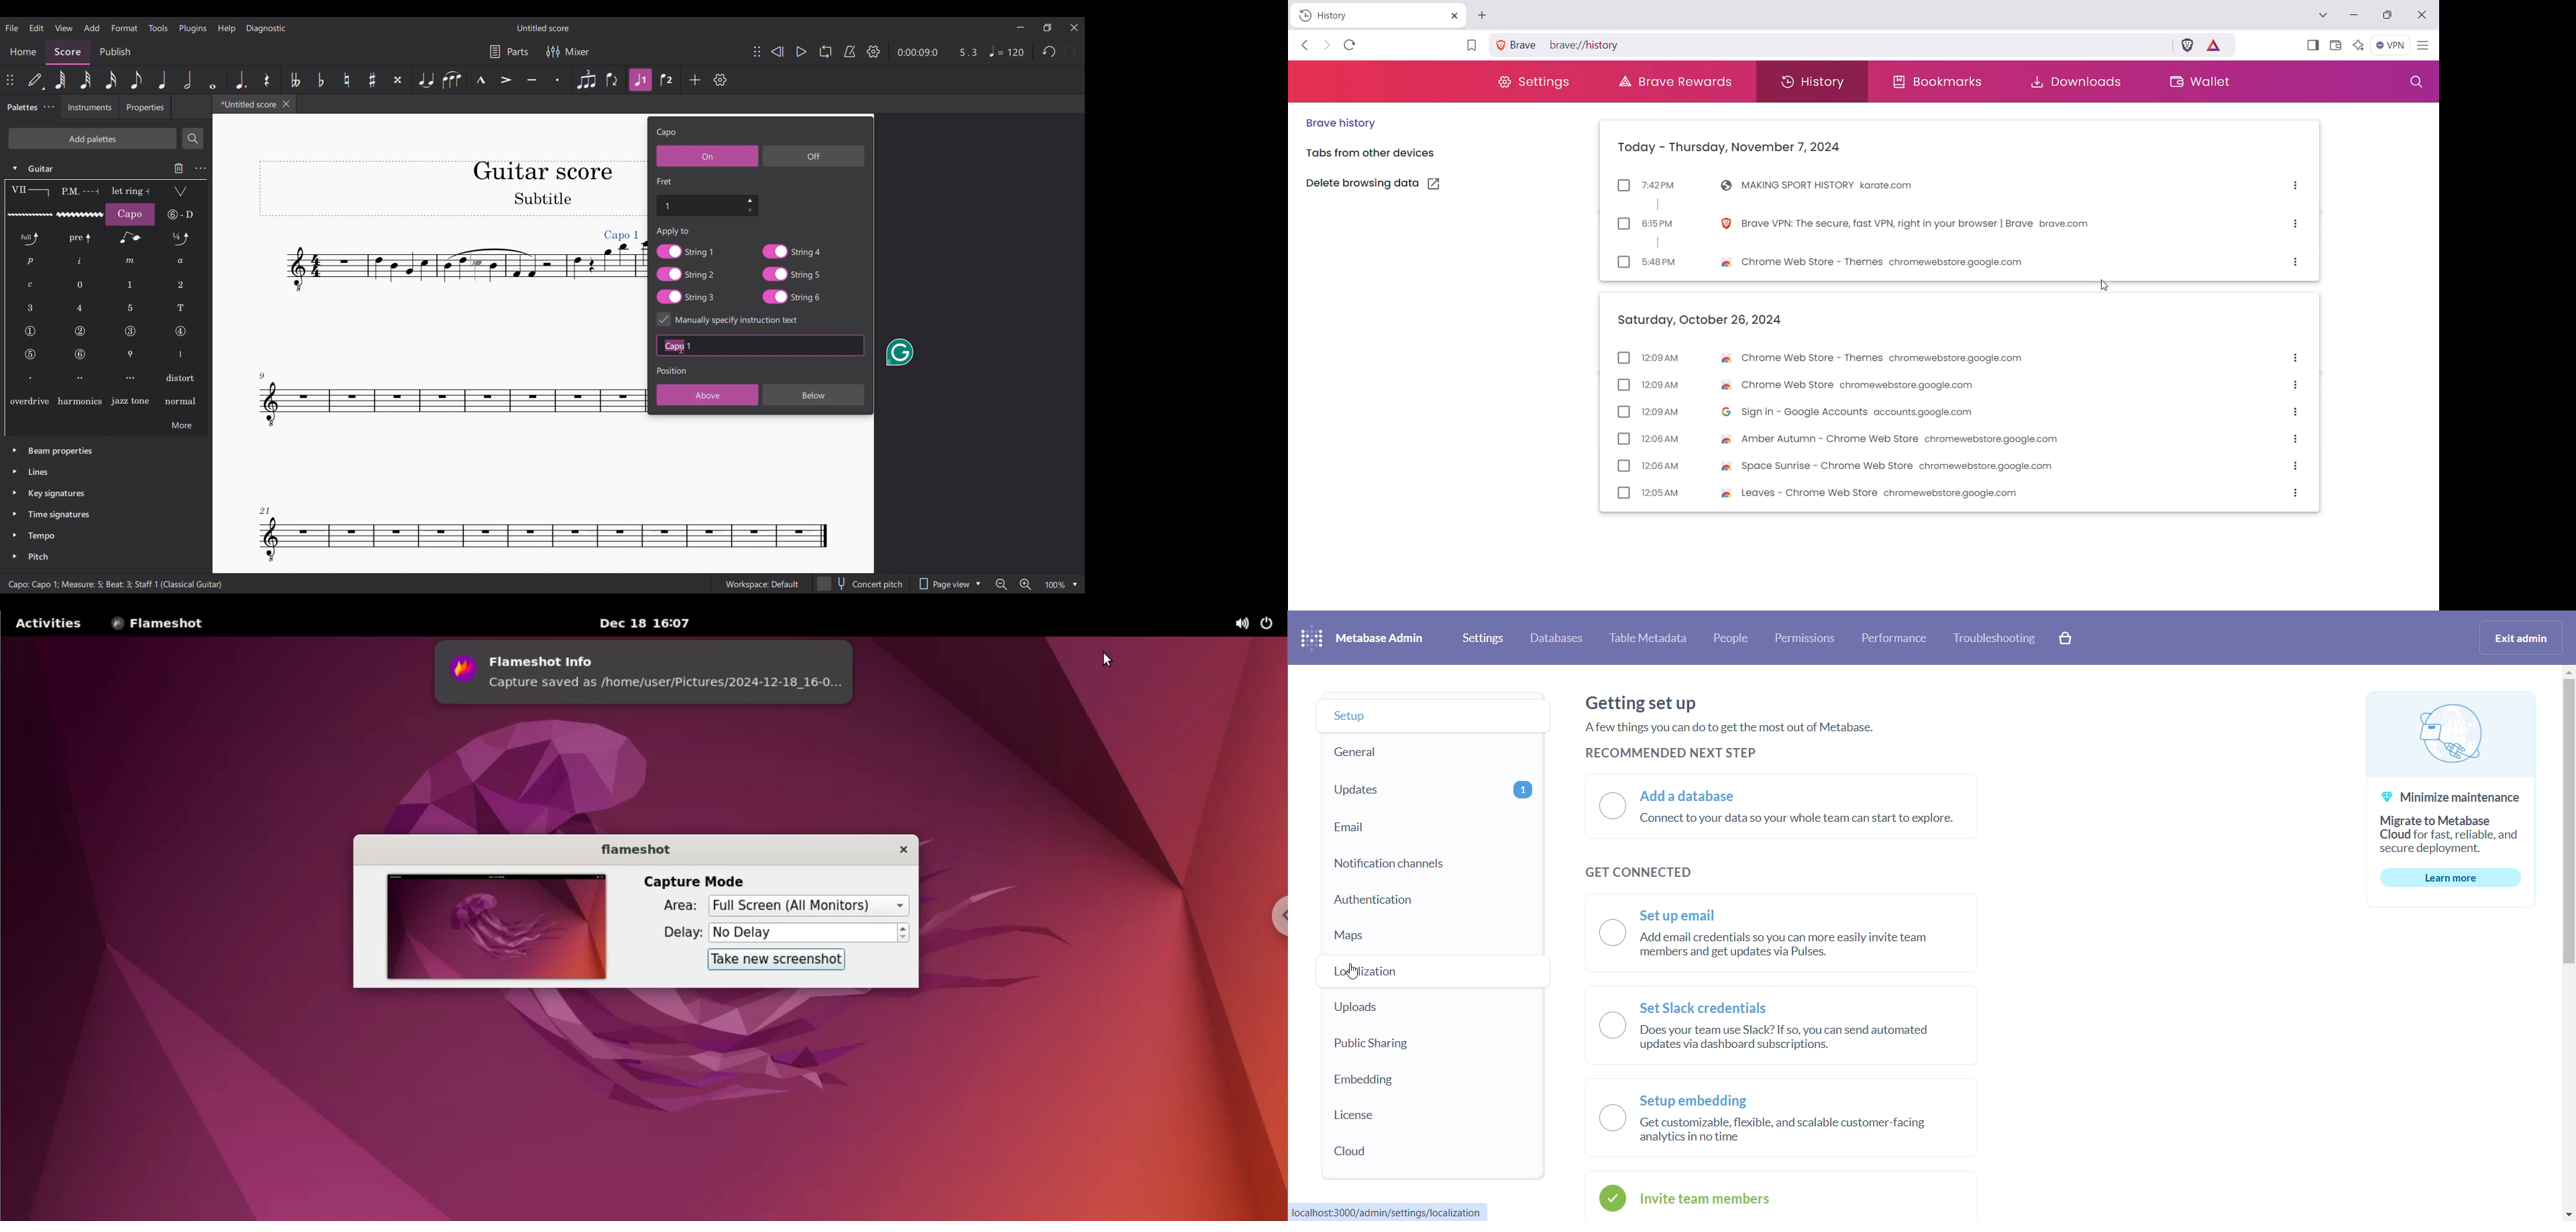 The height and width of the screenshot is (1232, 2576). I want to click on Half note, so click(188, 80).